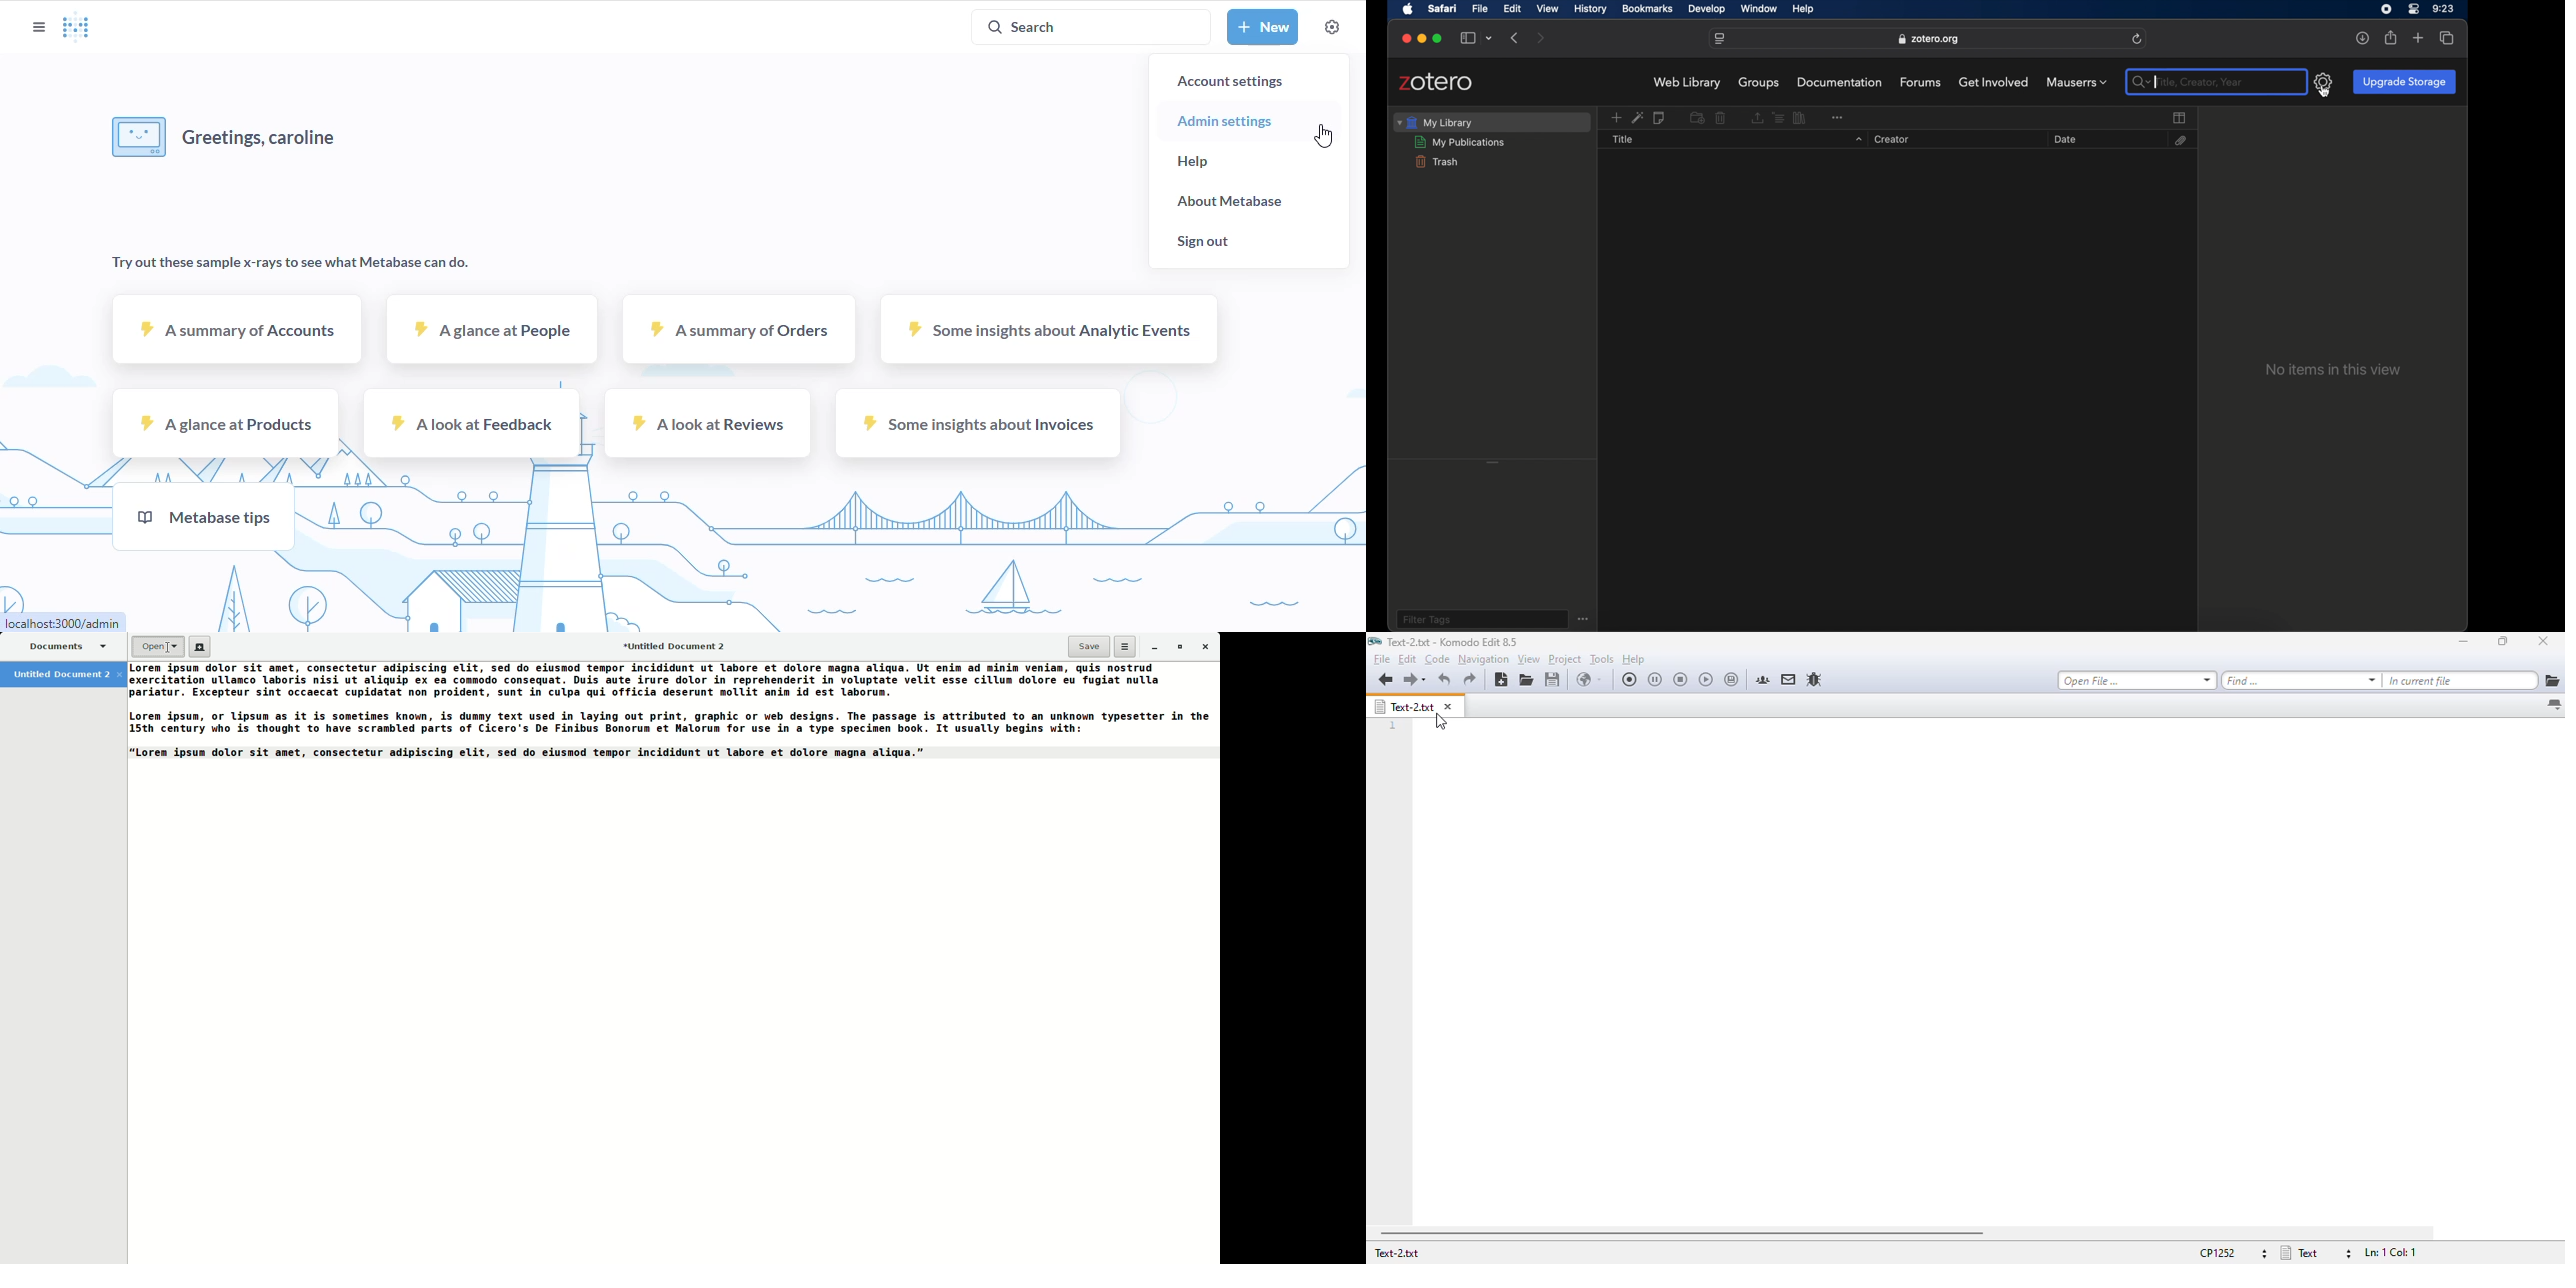  What do you see at coordinates (1638, 118) in the screenshot?
I see `add by identifier` at bounding box center [1638, 118].